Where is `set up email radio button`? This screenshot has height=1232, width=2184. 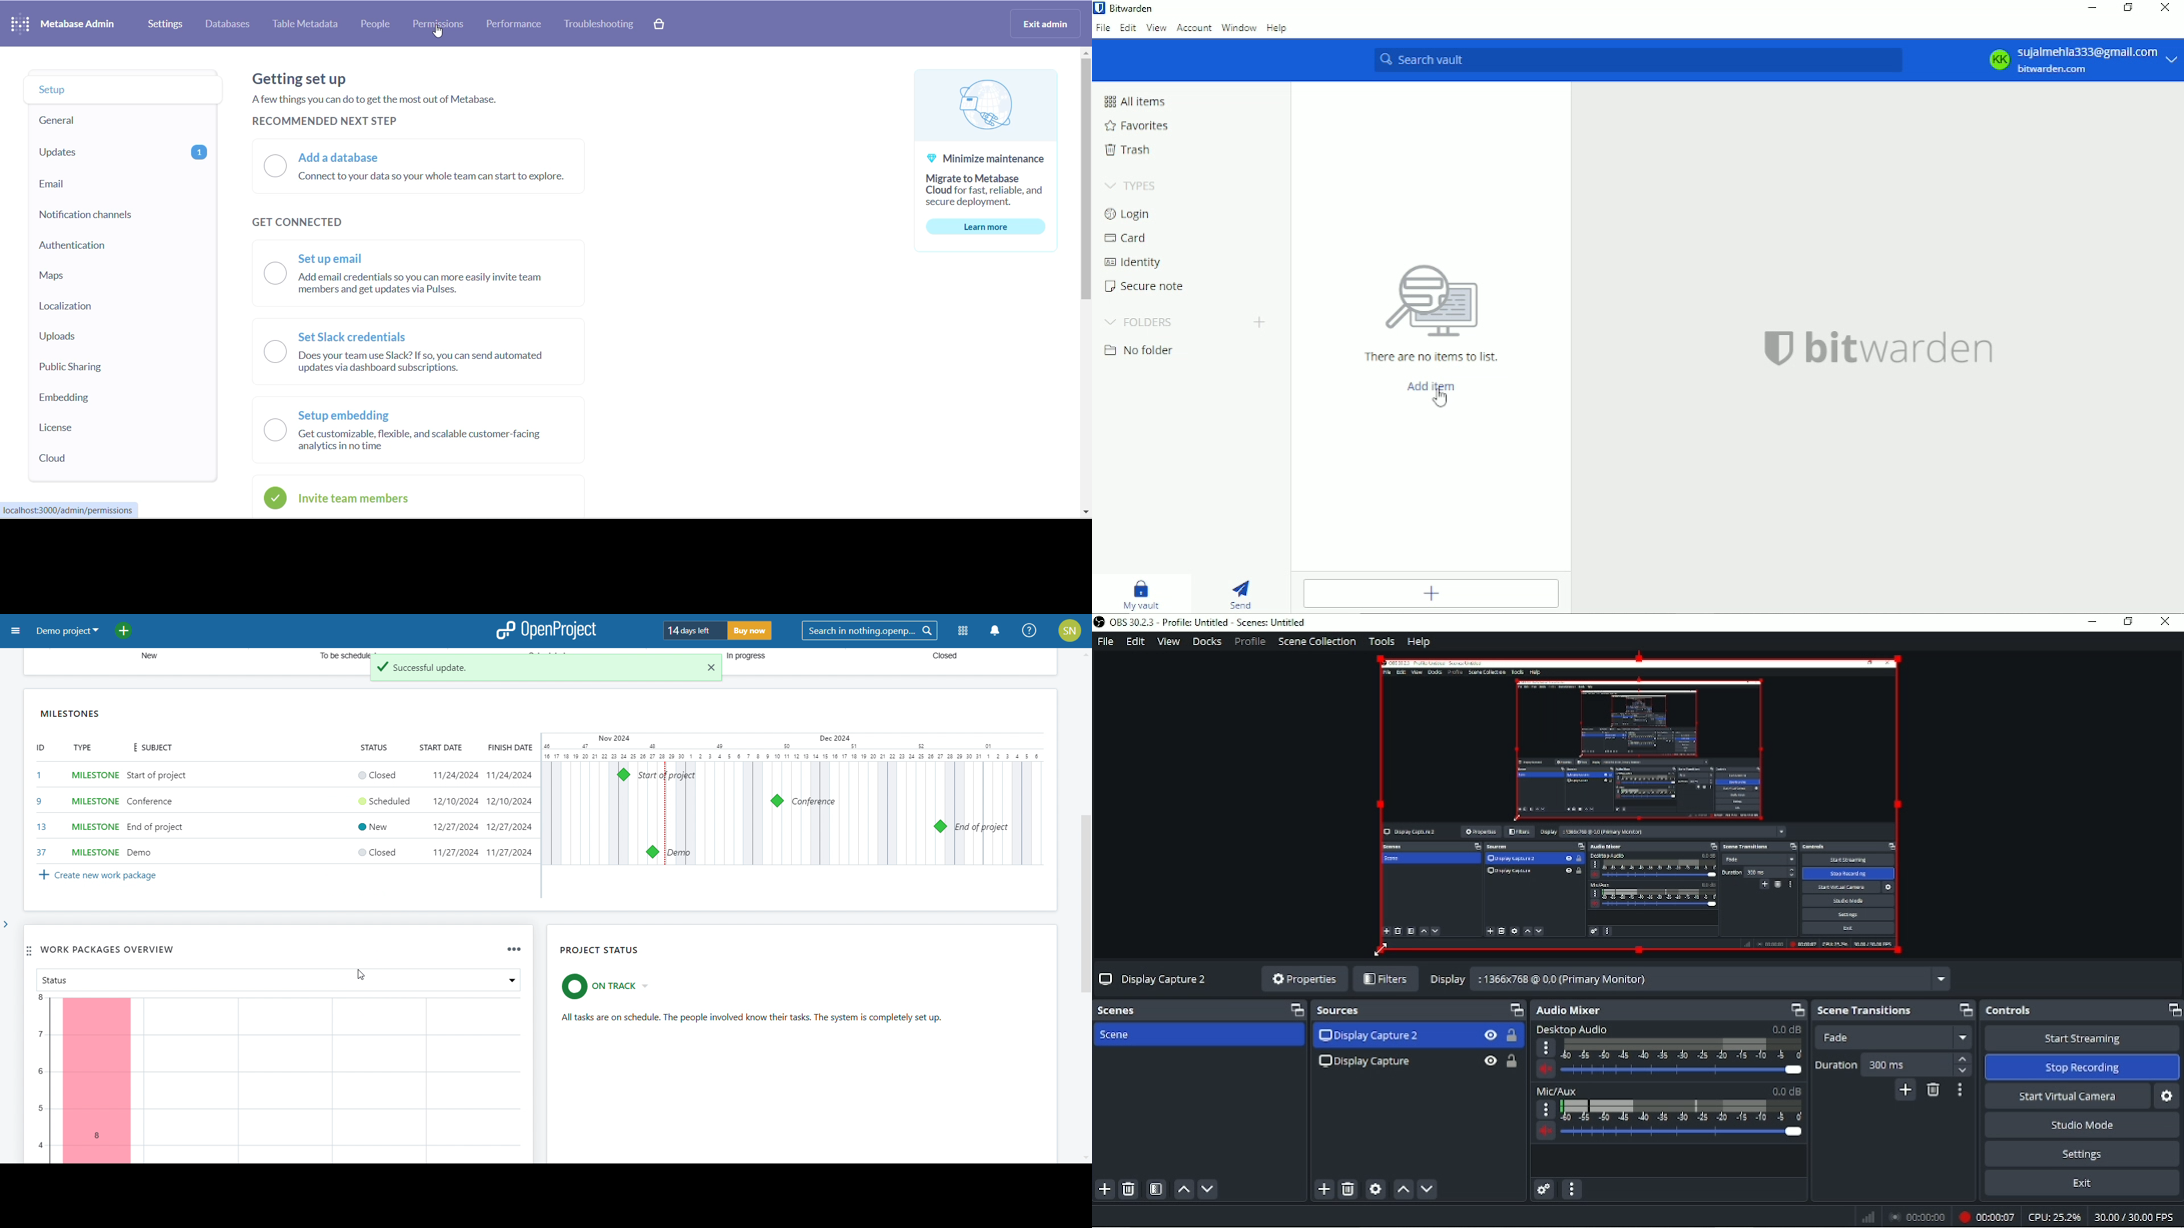 set up email radio button is located at coordinates (429, 277).